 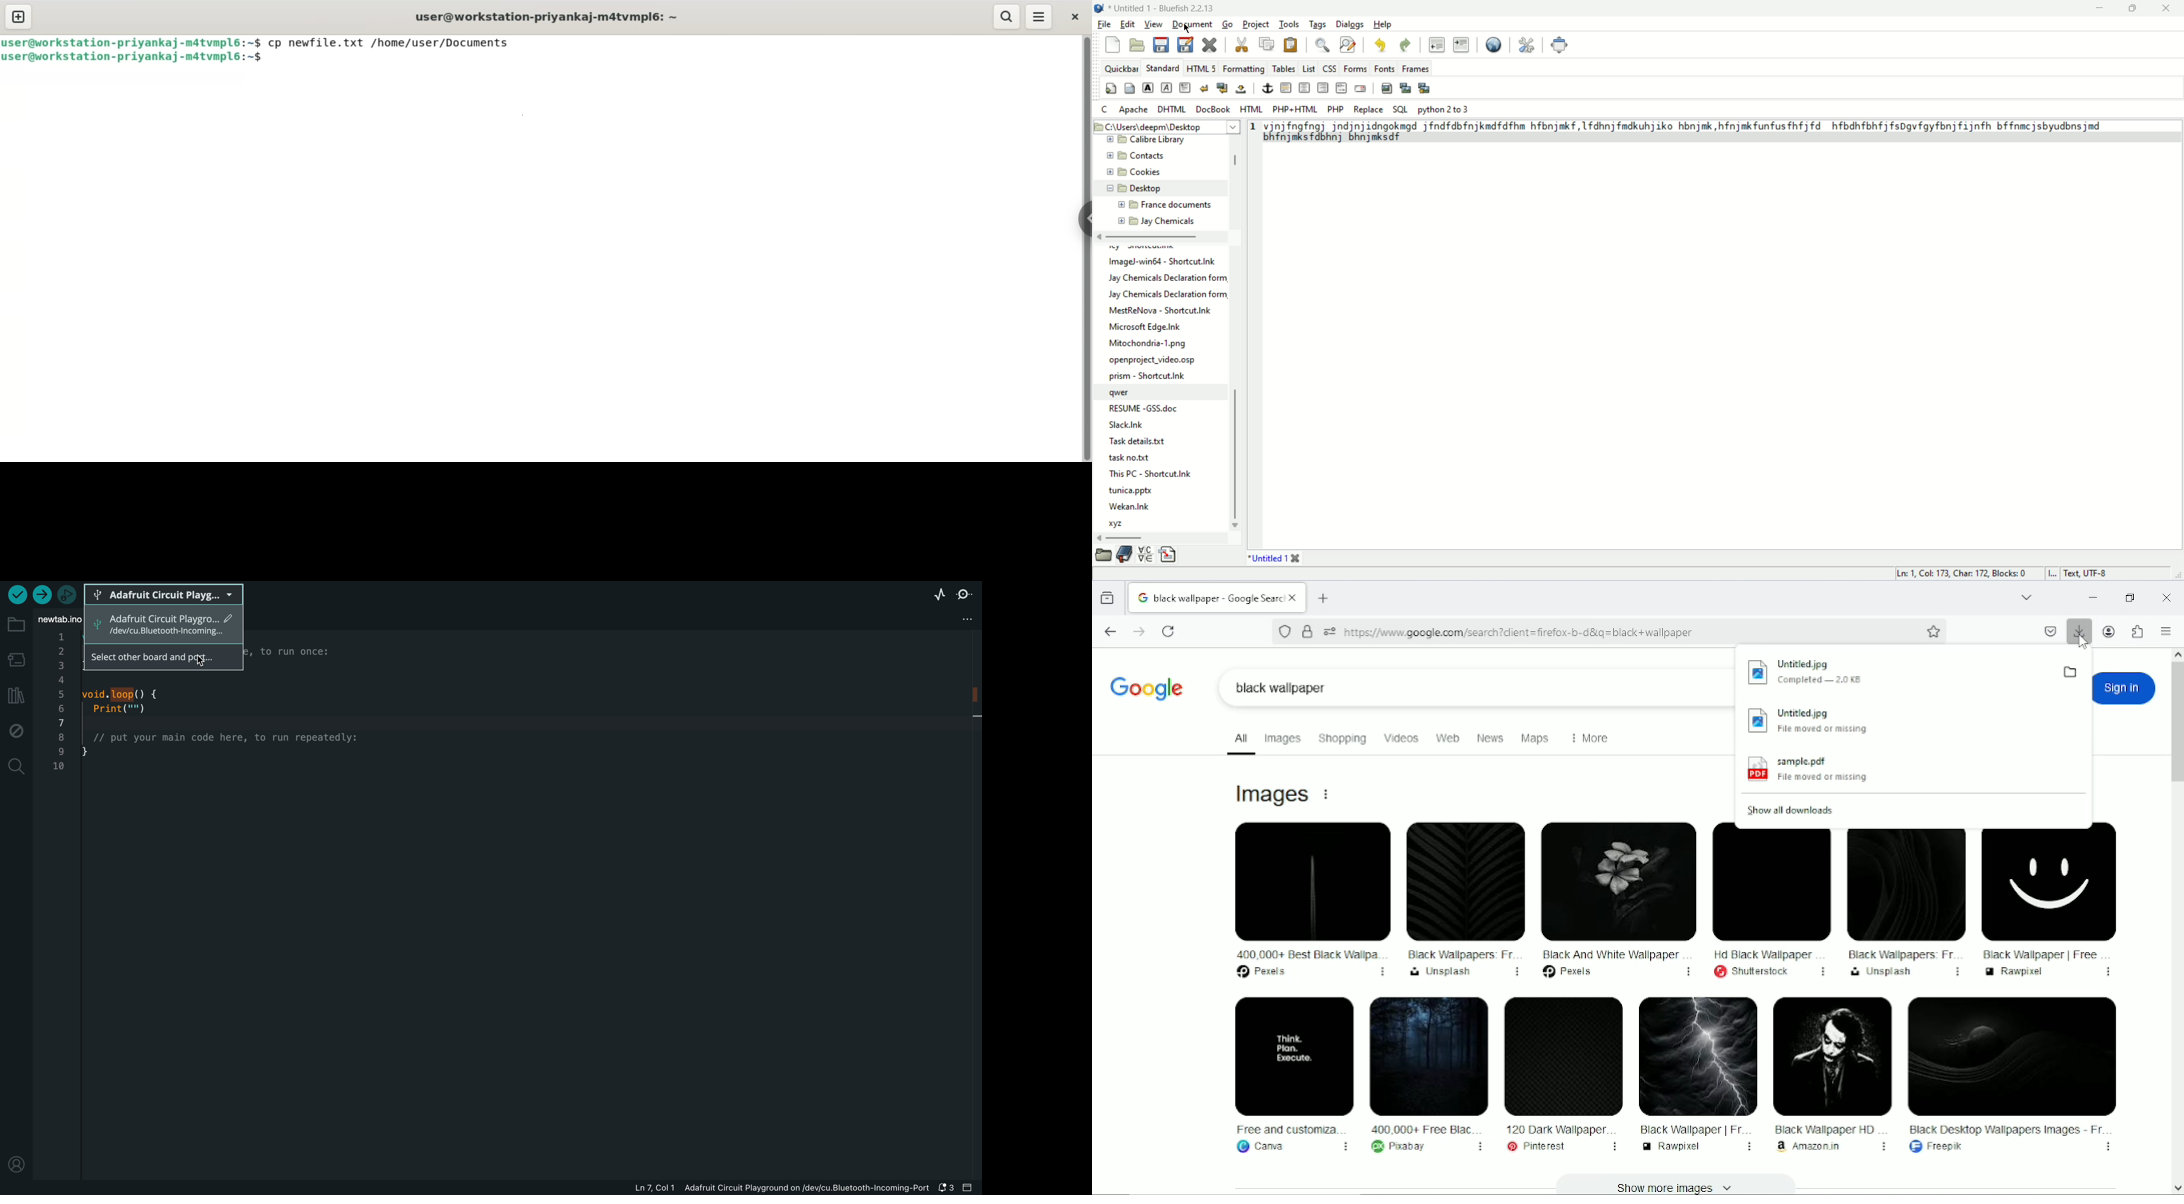 I want to click on black wallpaper, so click(x=1477, y=686).